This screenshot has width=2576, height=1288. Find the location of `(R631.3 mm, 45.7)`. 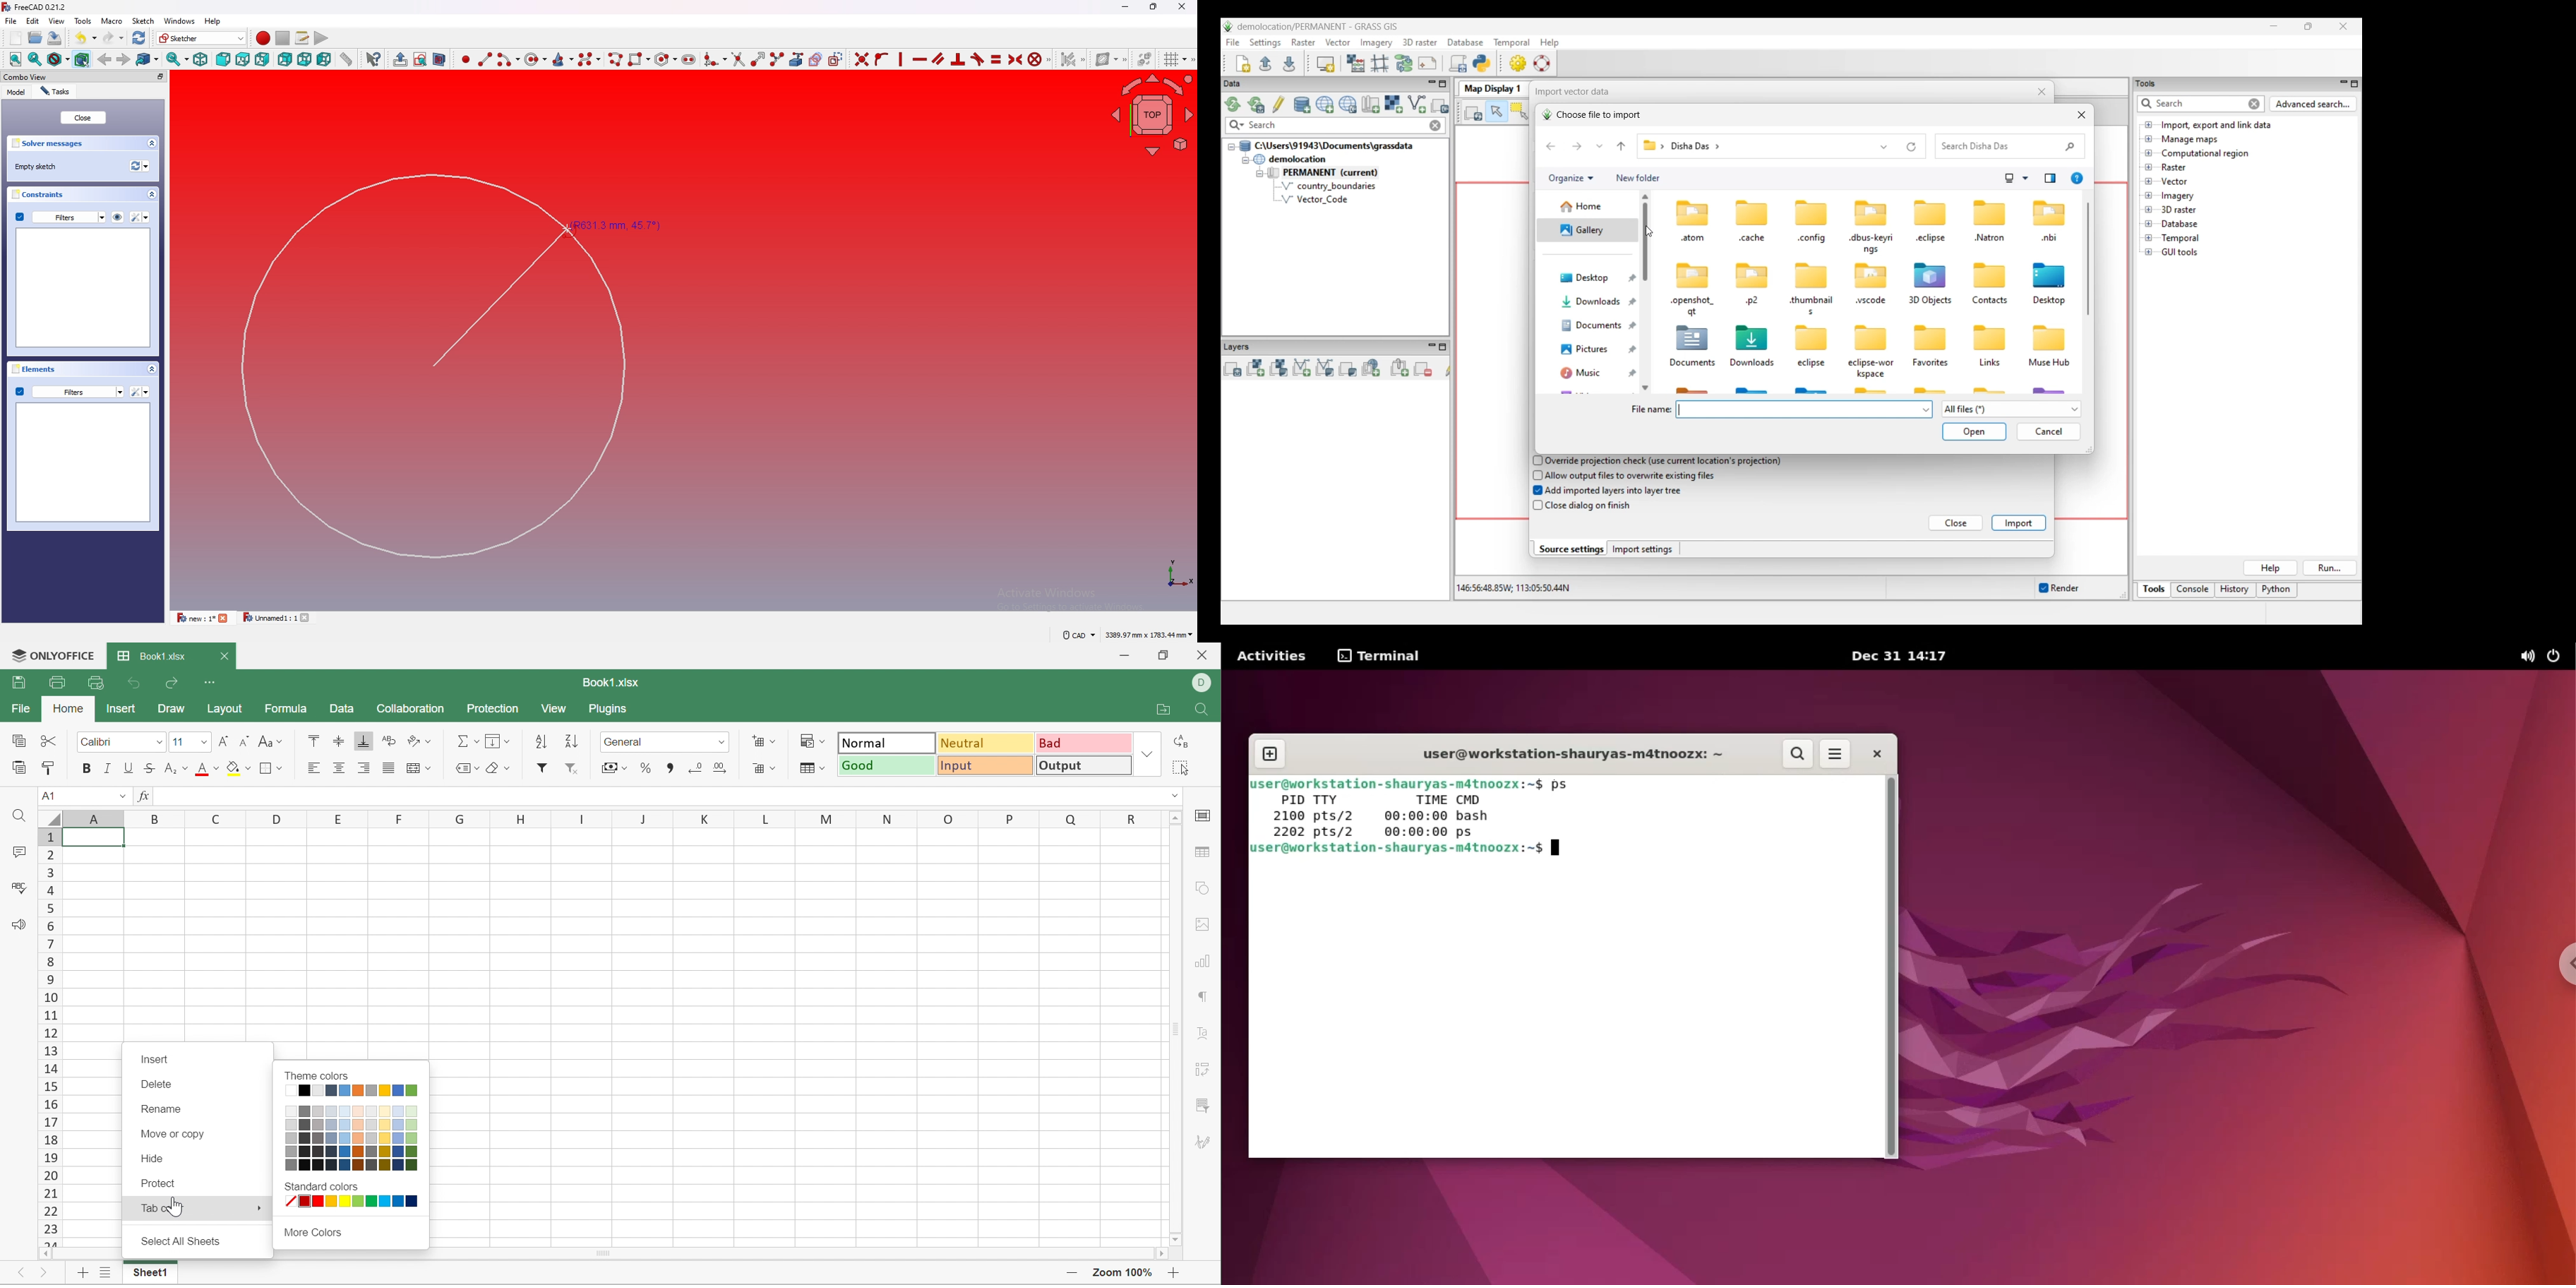

(R631.3 mm, 45.7) is located at coordinates (443, 362).